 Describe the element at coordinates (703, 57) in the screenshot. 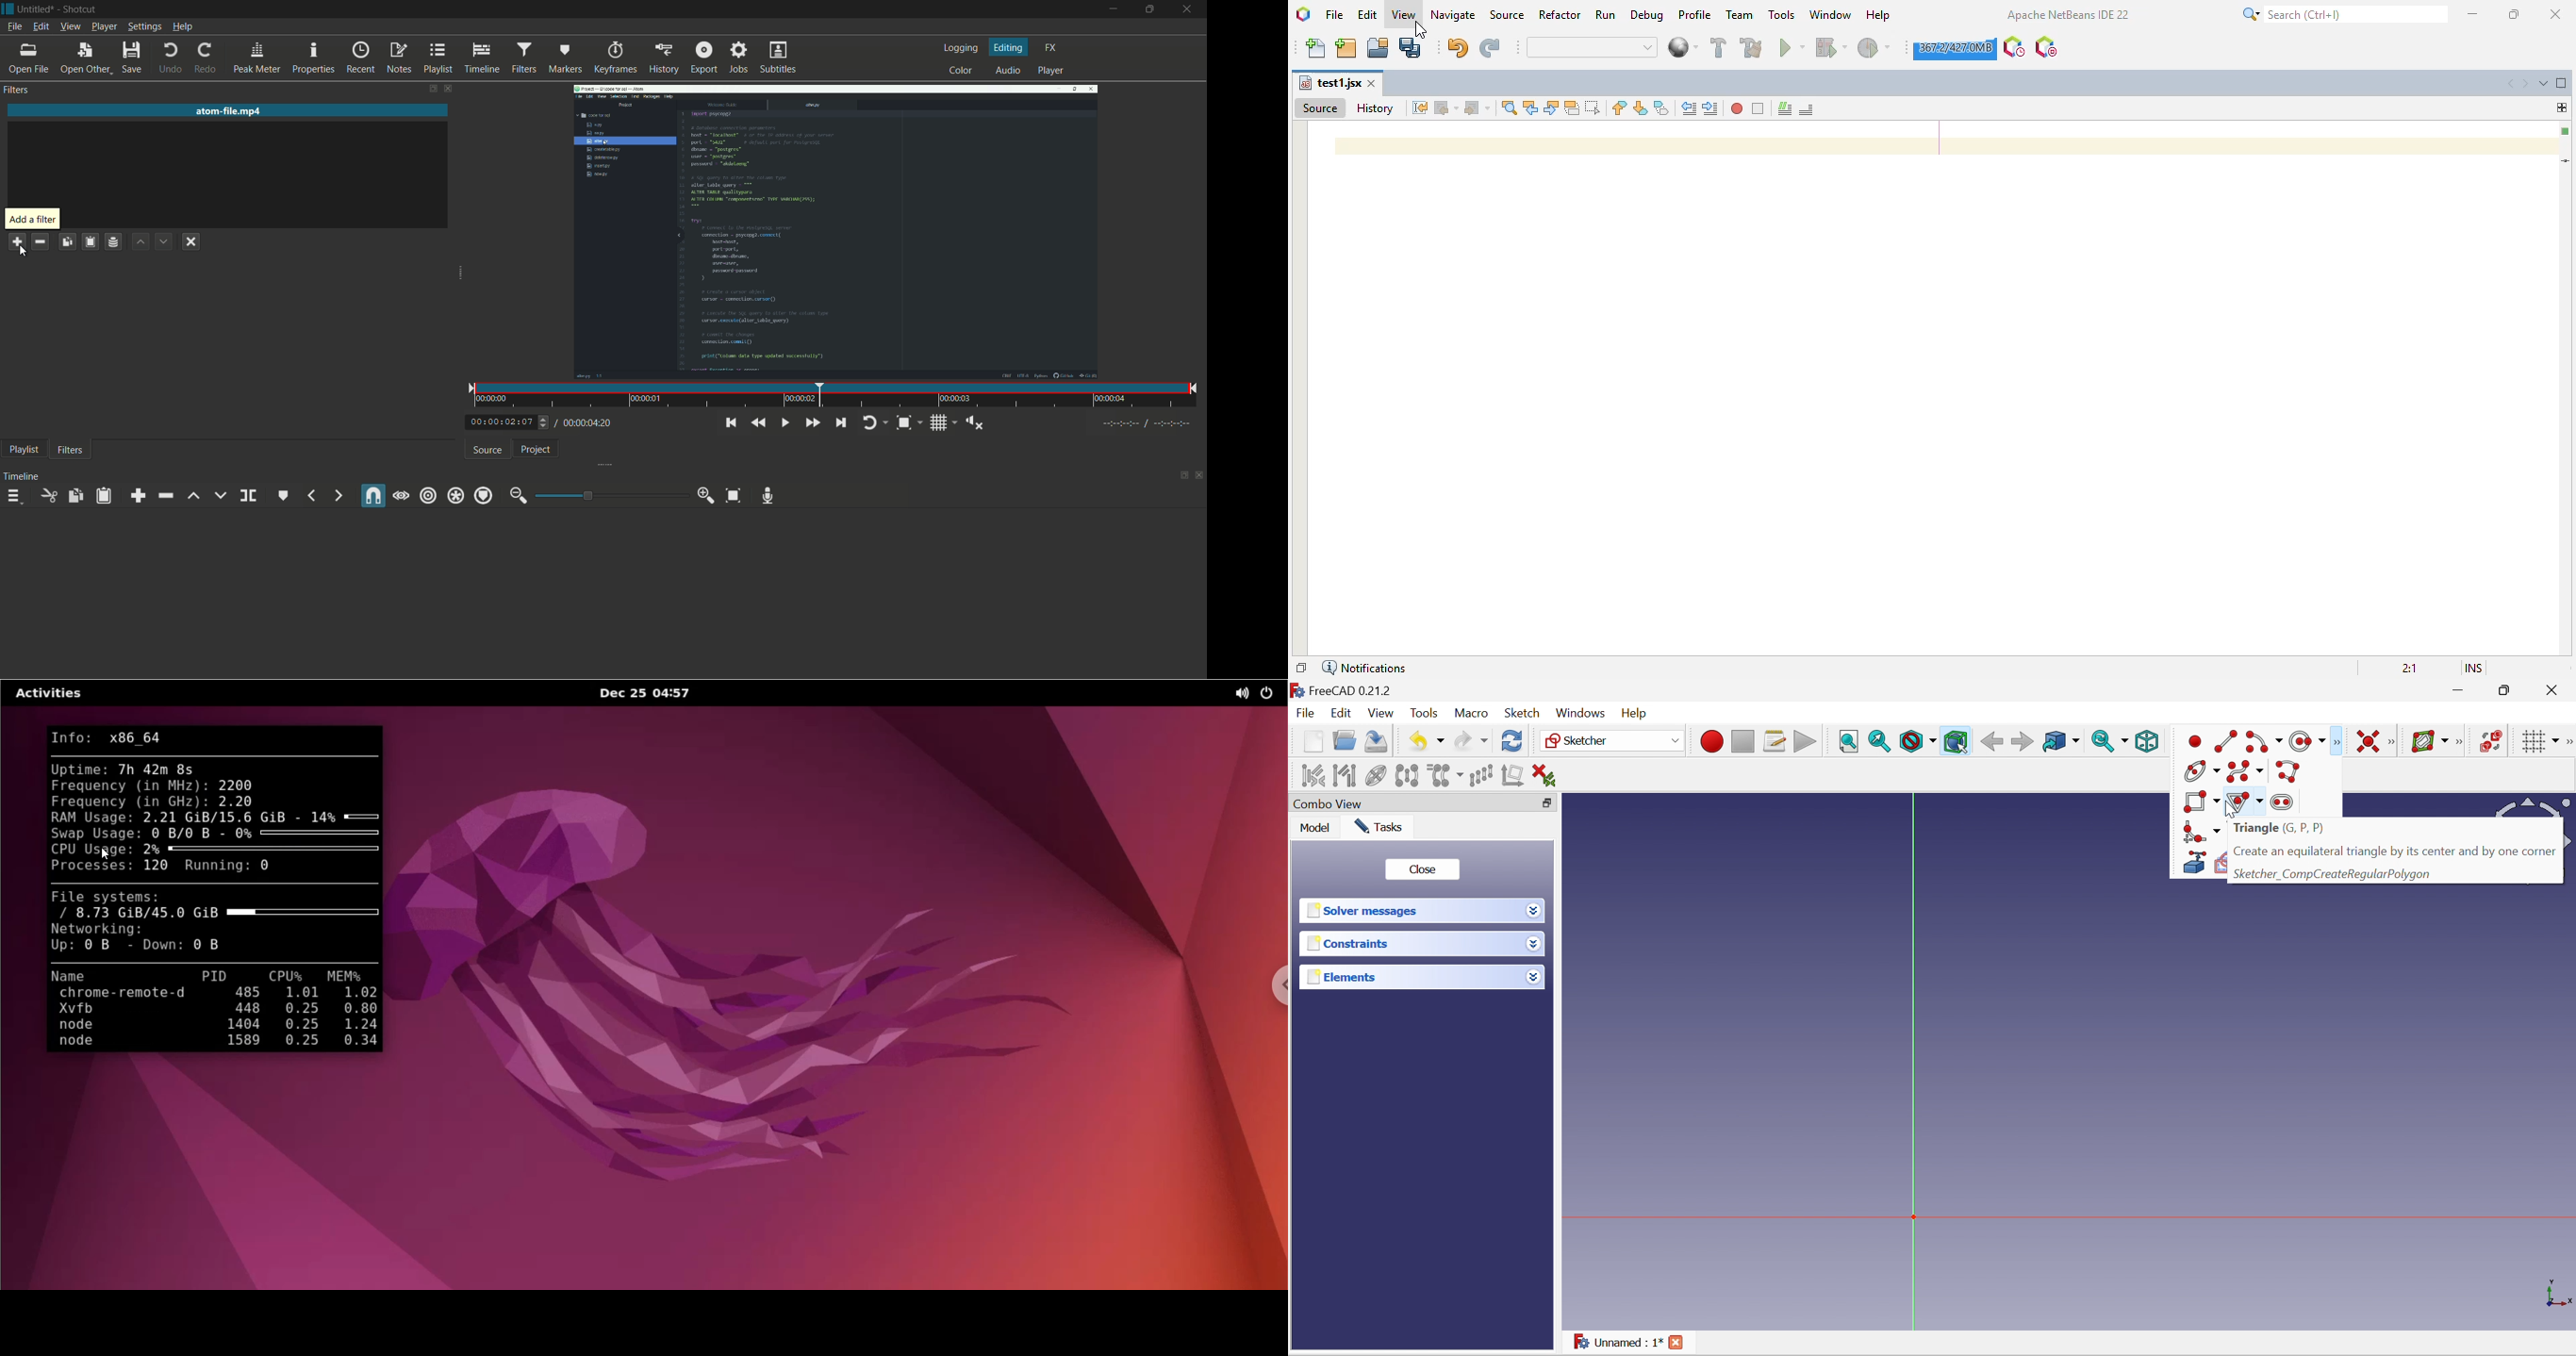

I see `export` at that location.